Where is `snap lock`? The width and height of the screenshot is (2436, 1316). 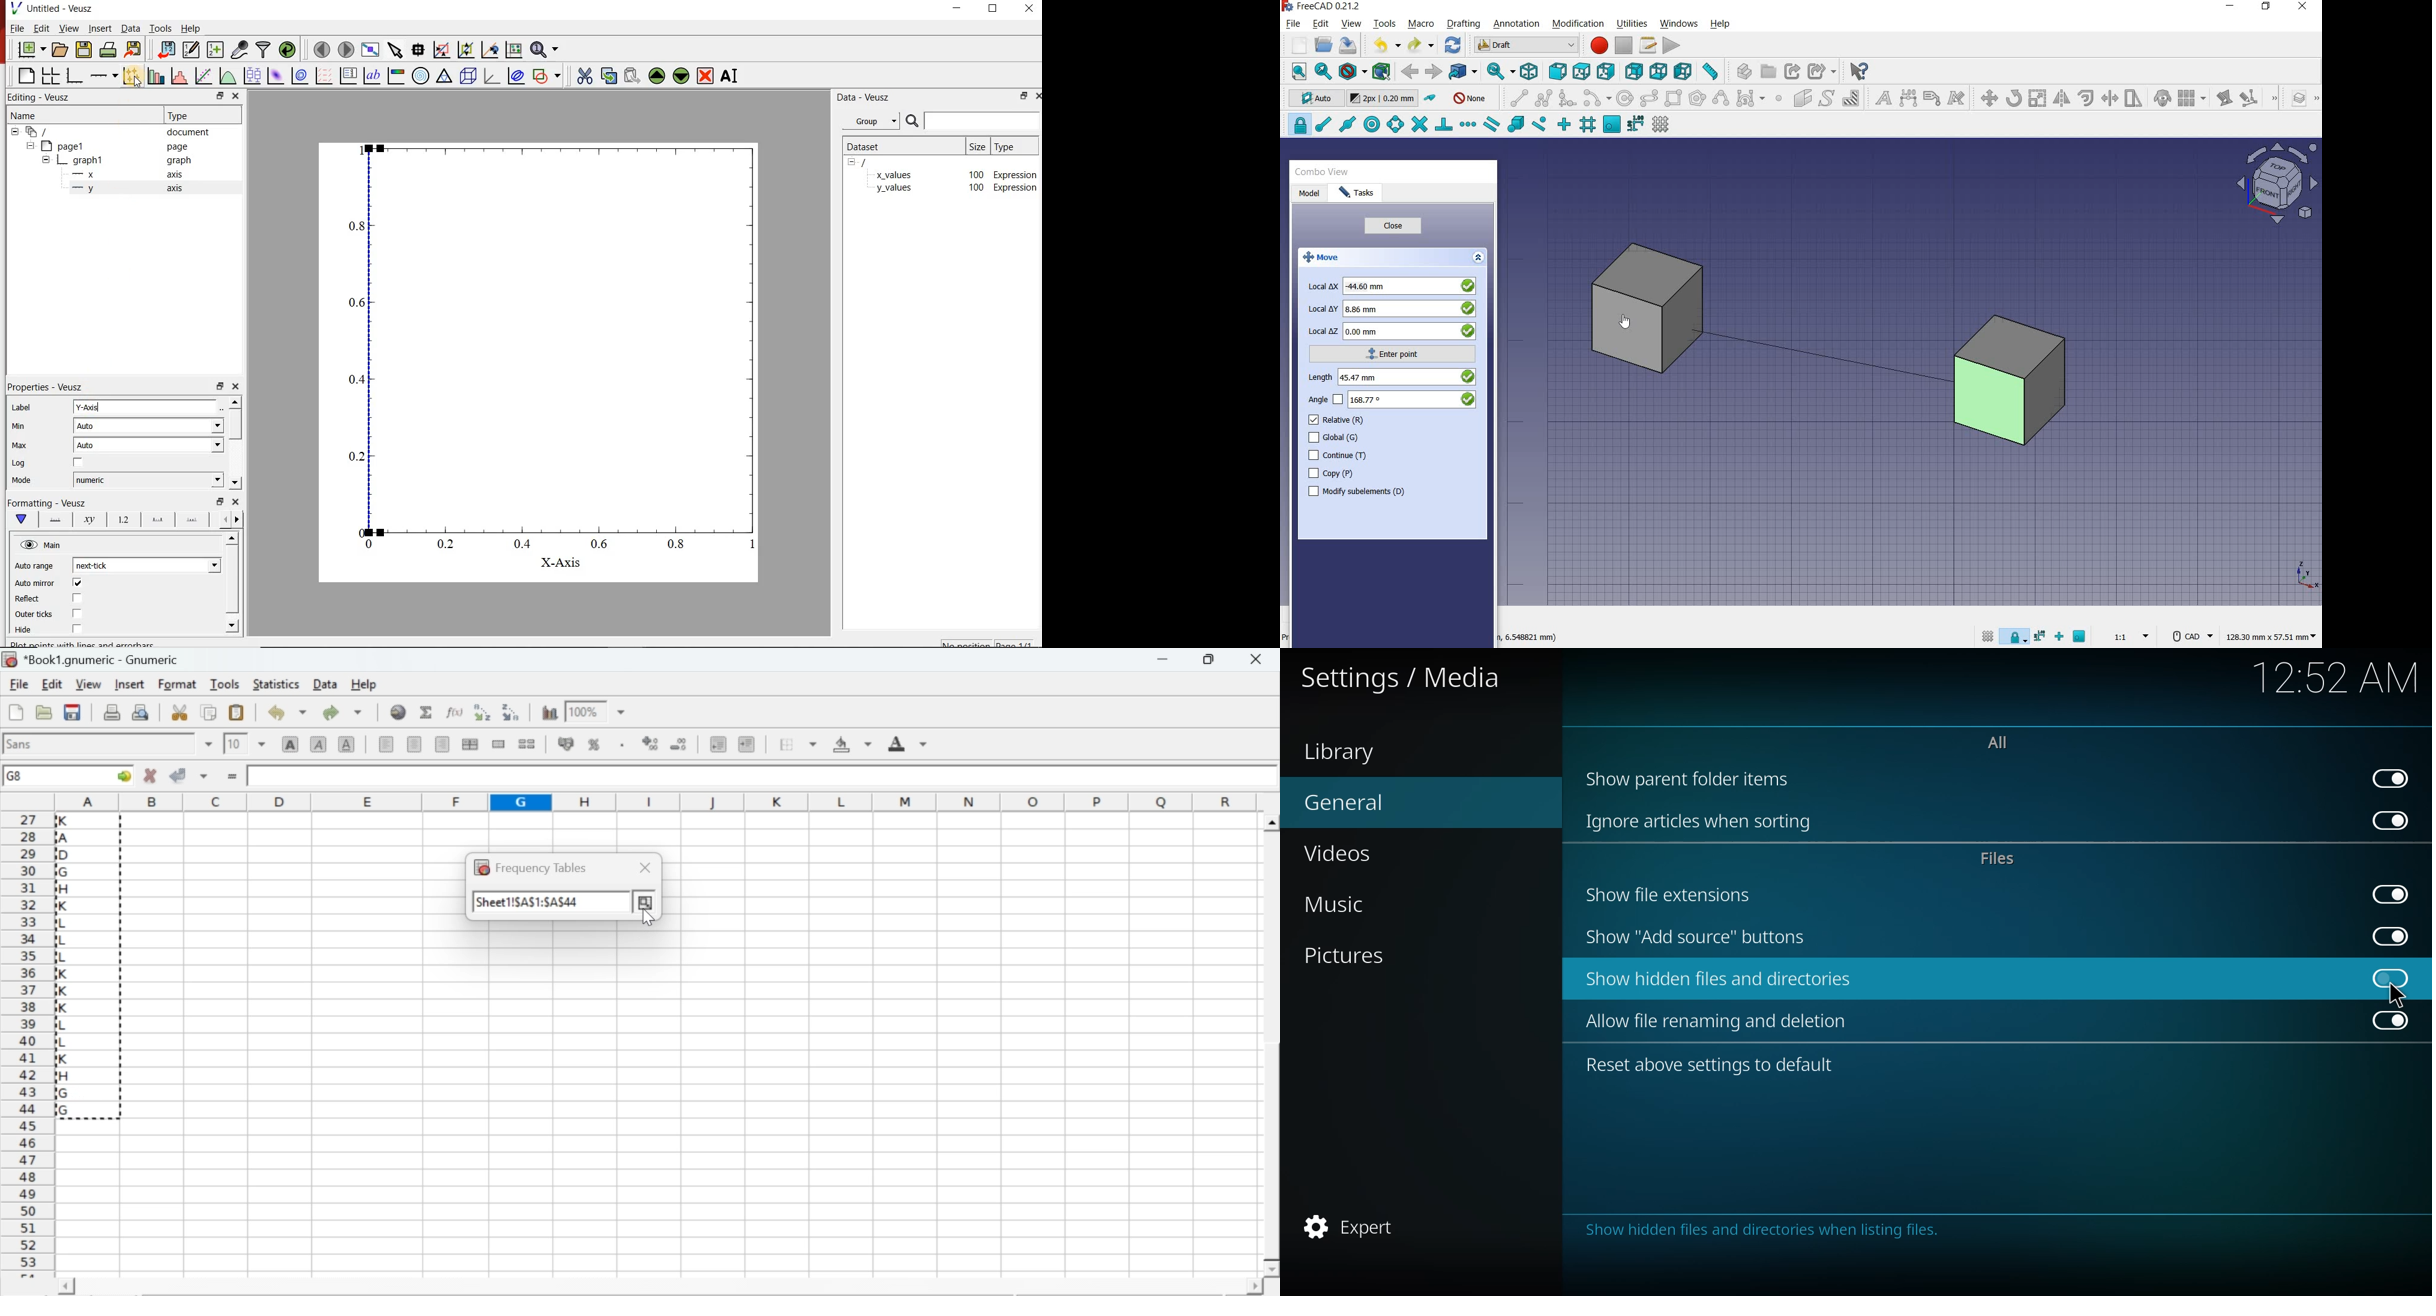 snap lock is located at coordinates (1297, 125).